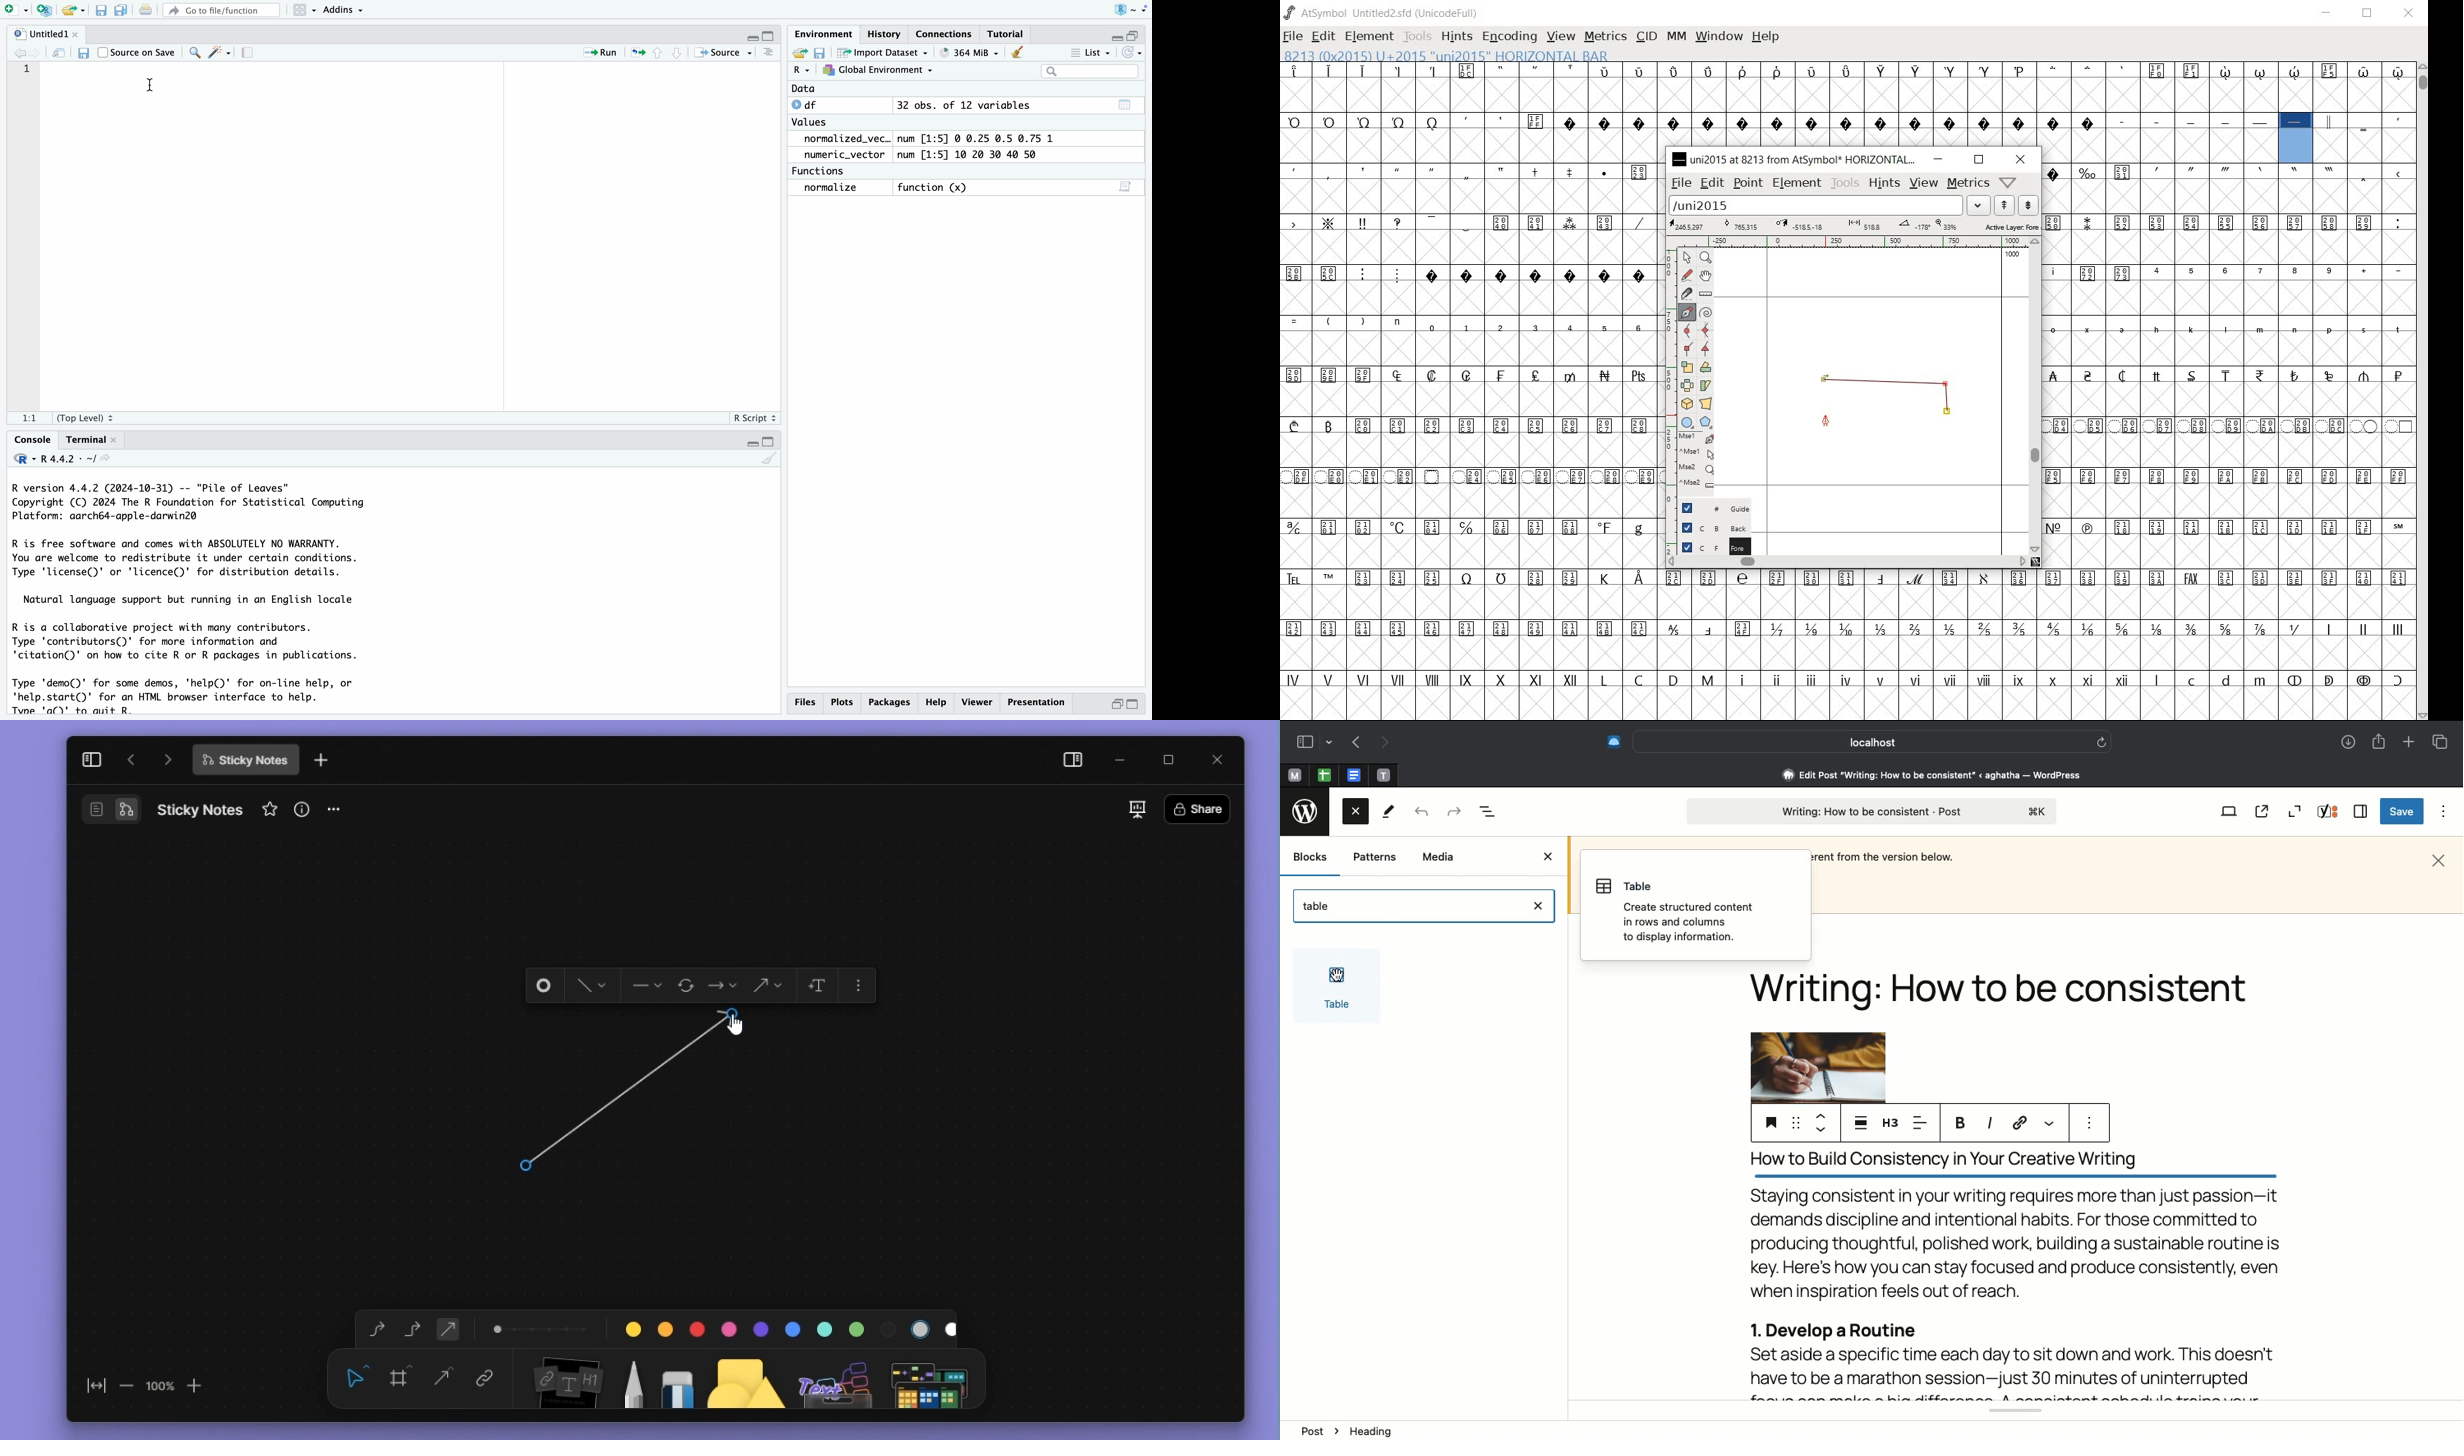 This screenshot has width=2464, height=1456. What do you see at coordinates (74, 10) in the screenshot?
I see `Open` at bounding box center [74, 10].